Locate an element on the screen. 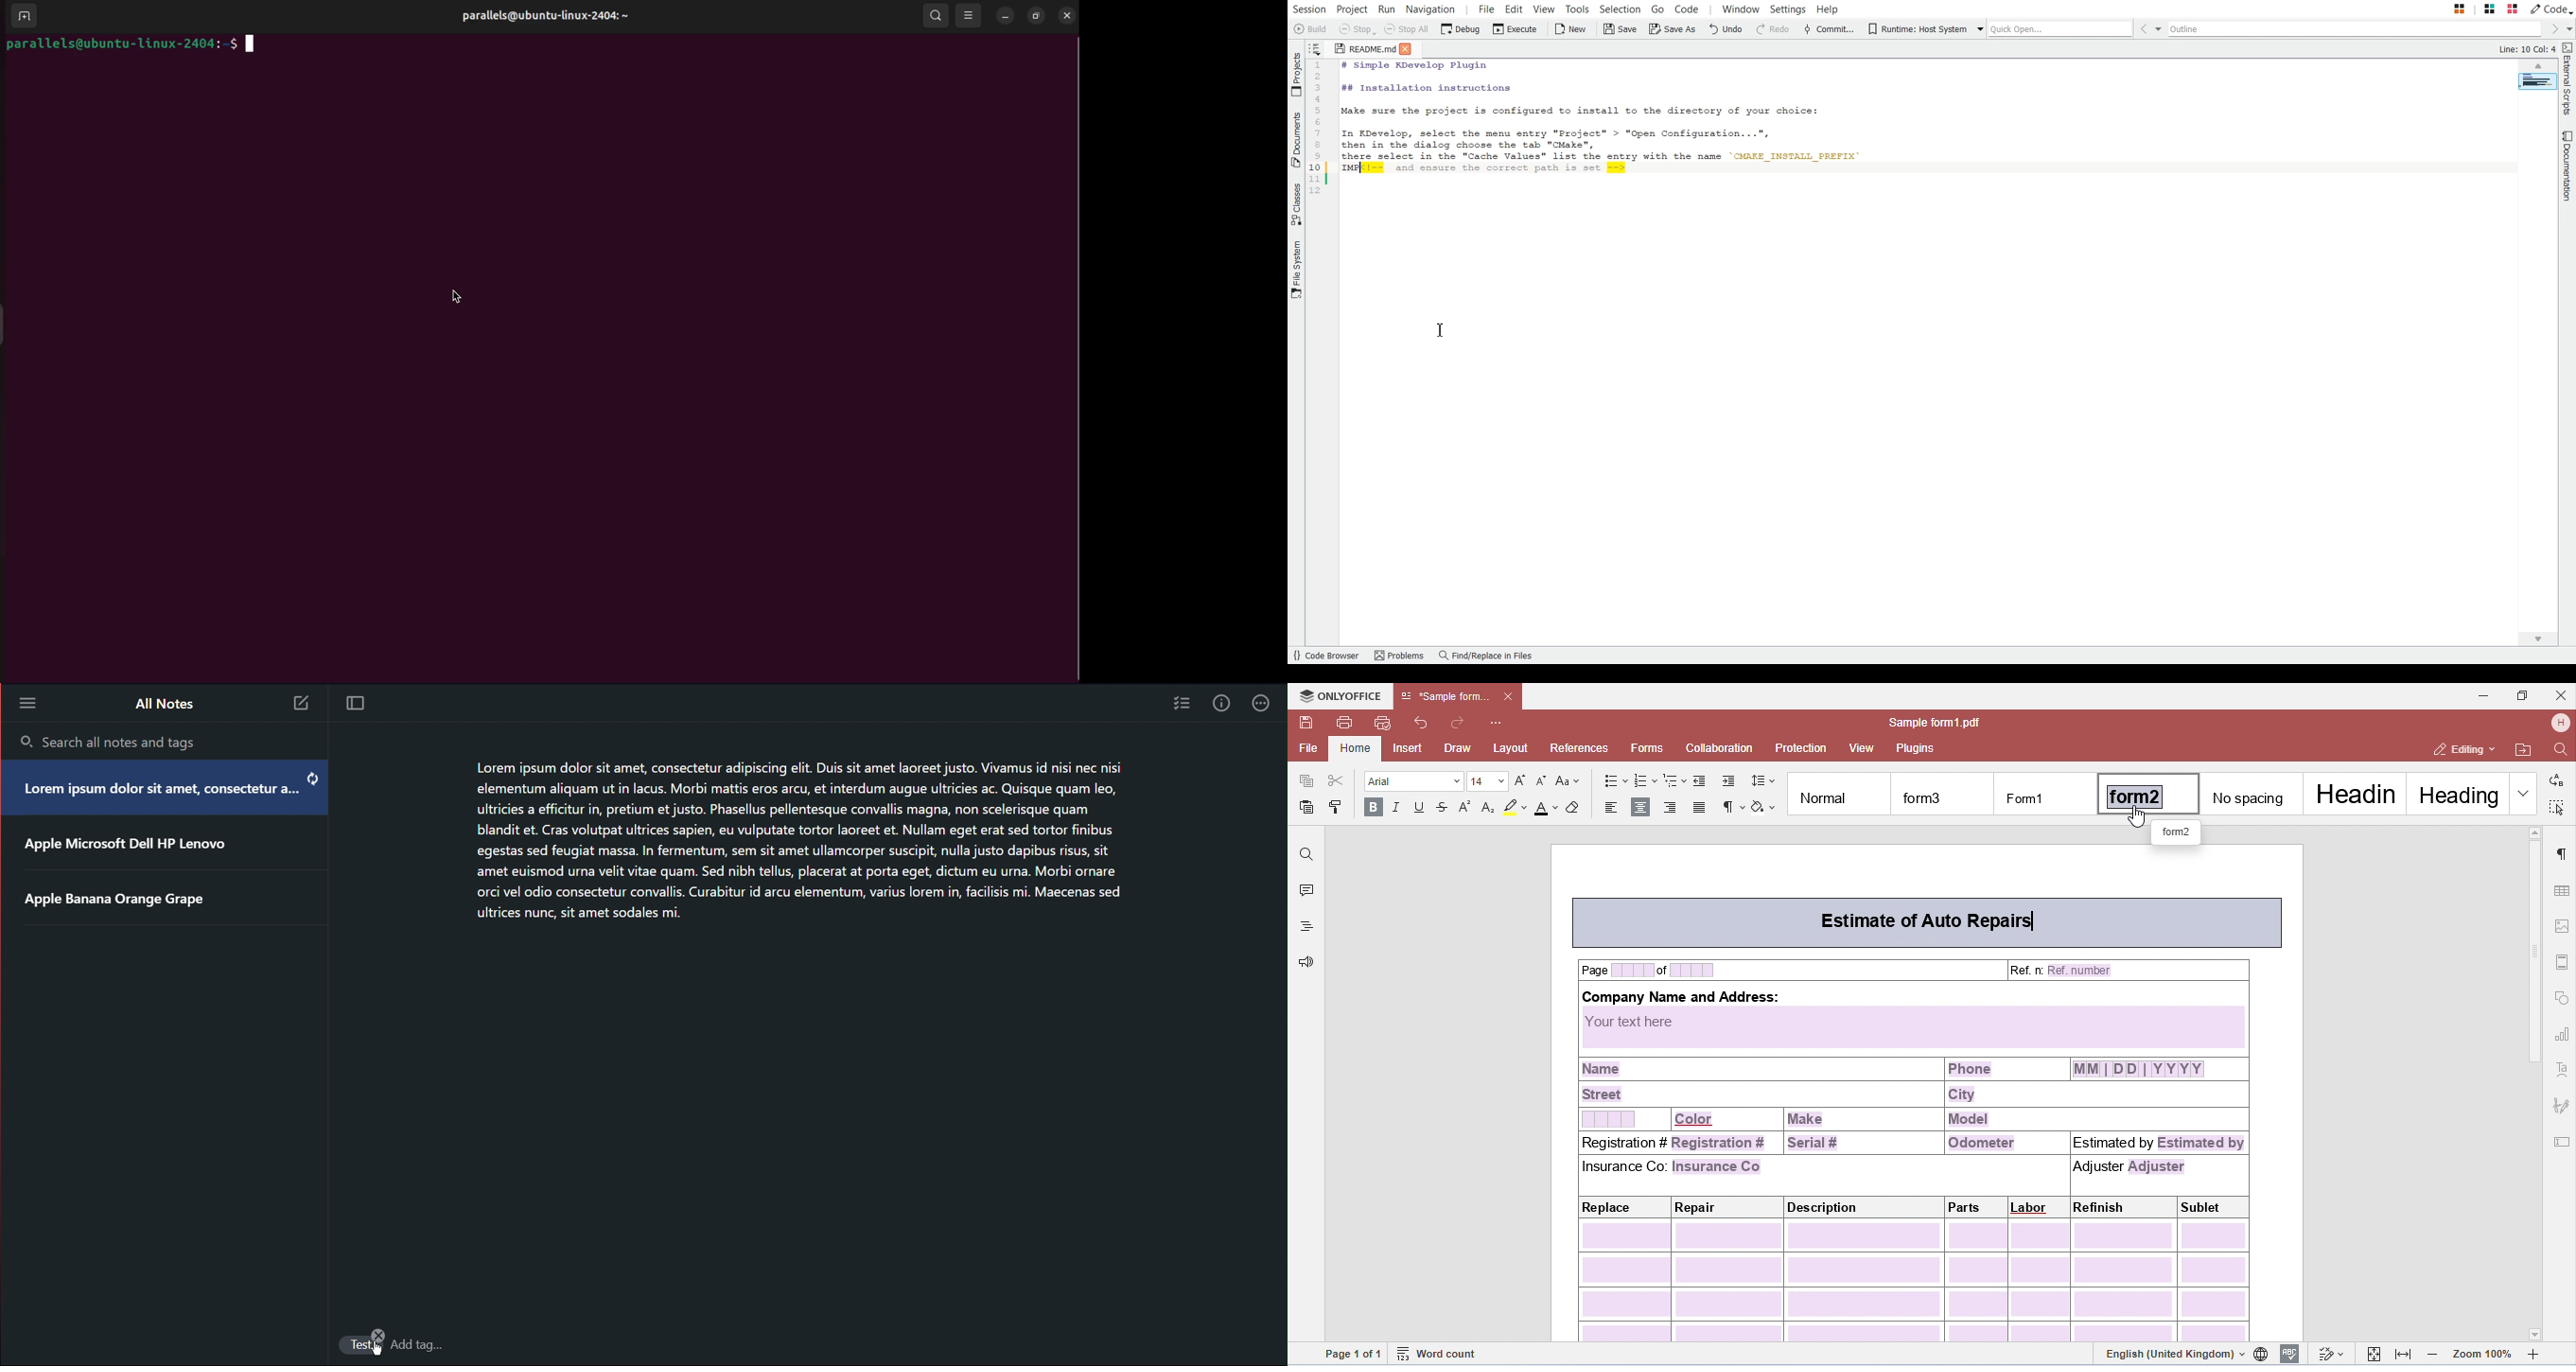 The image size is (2576, 1372). Apple Microsoft Dell HP Lenovo is located at coordinates (125, 848).